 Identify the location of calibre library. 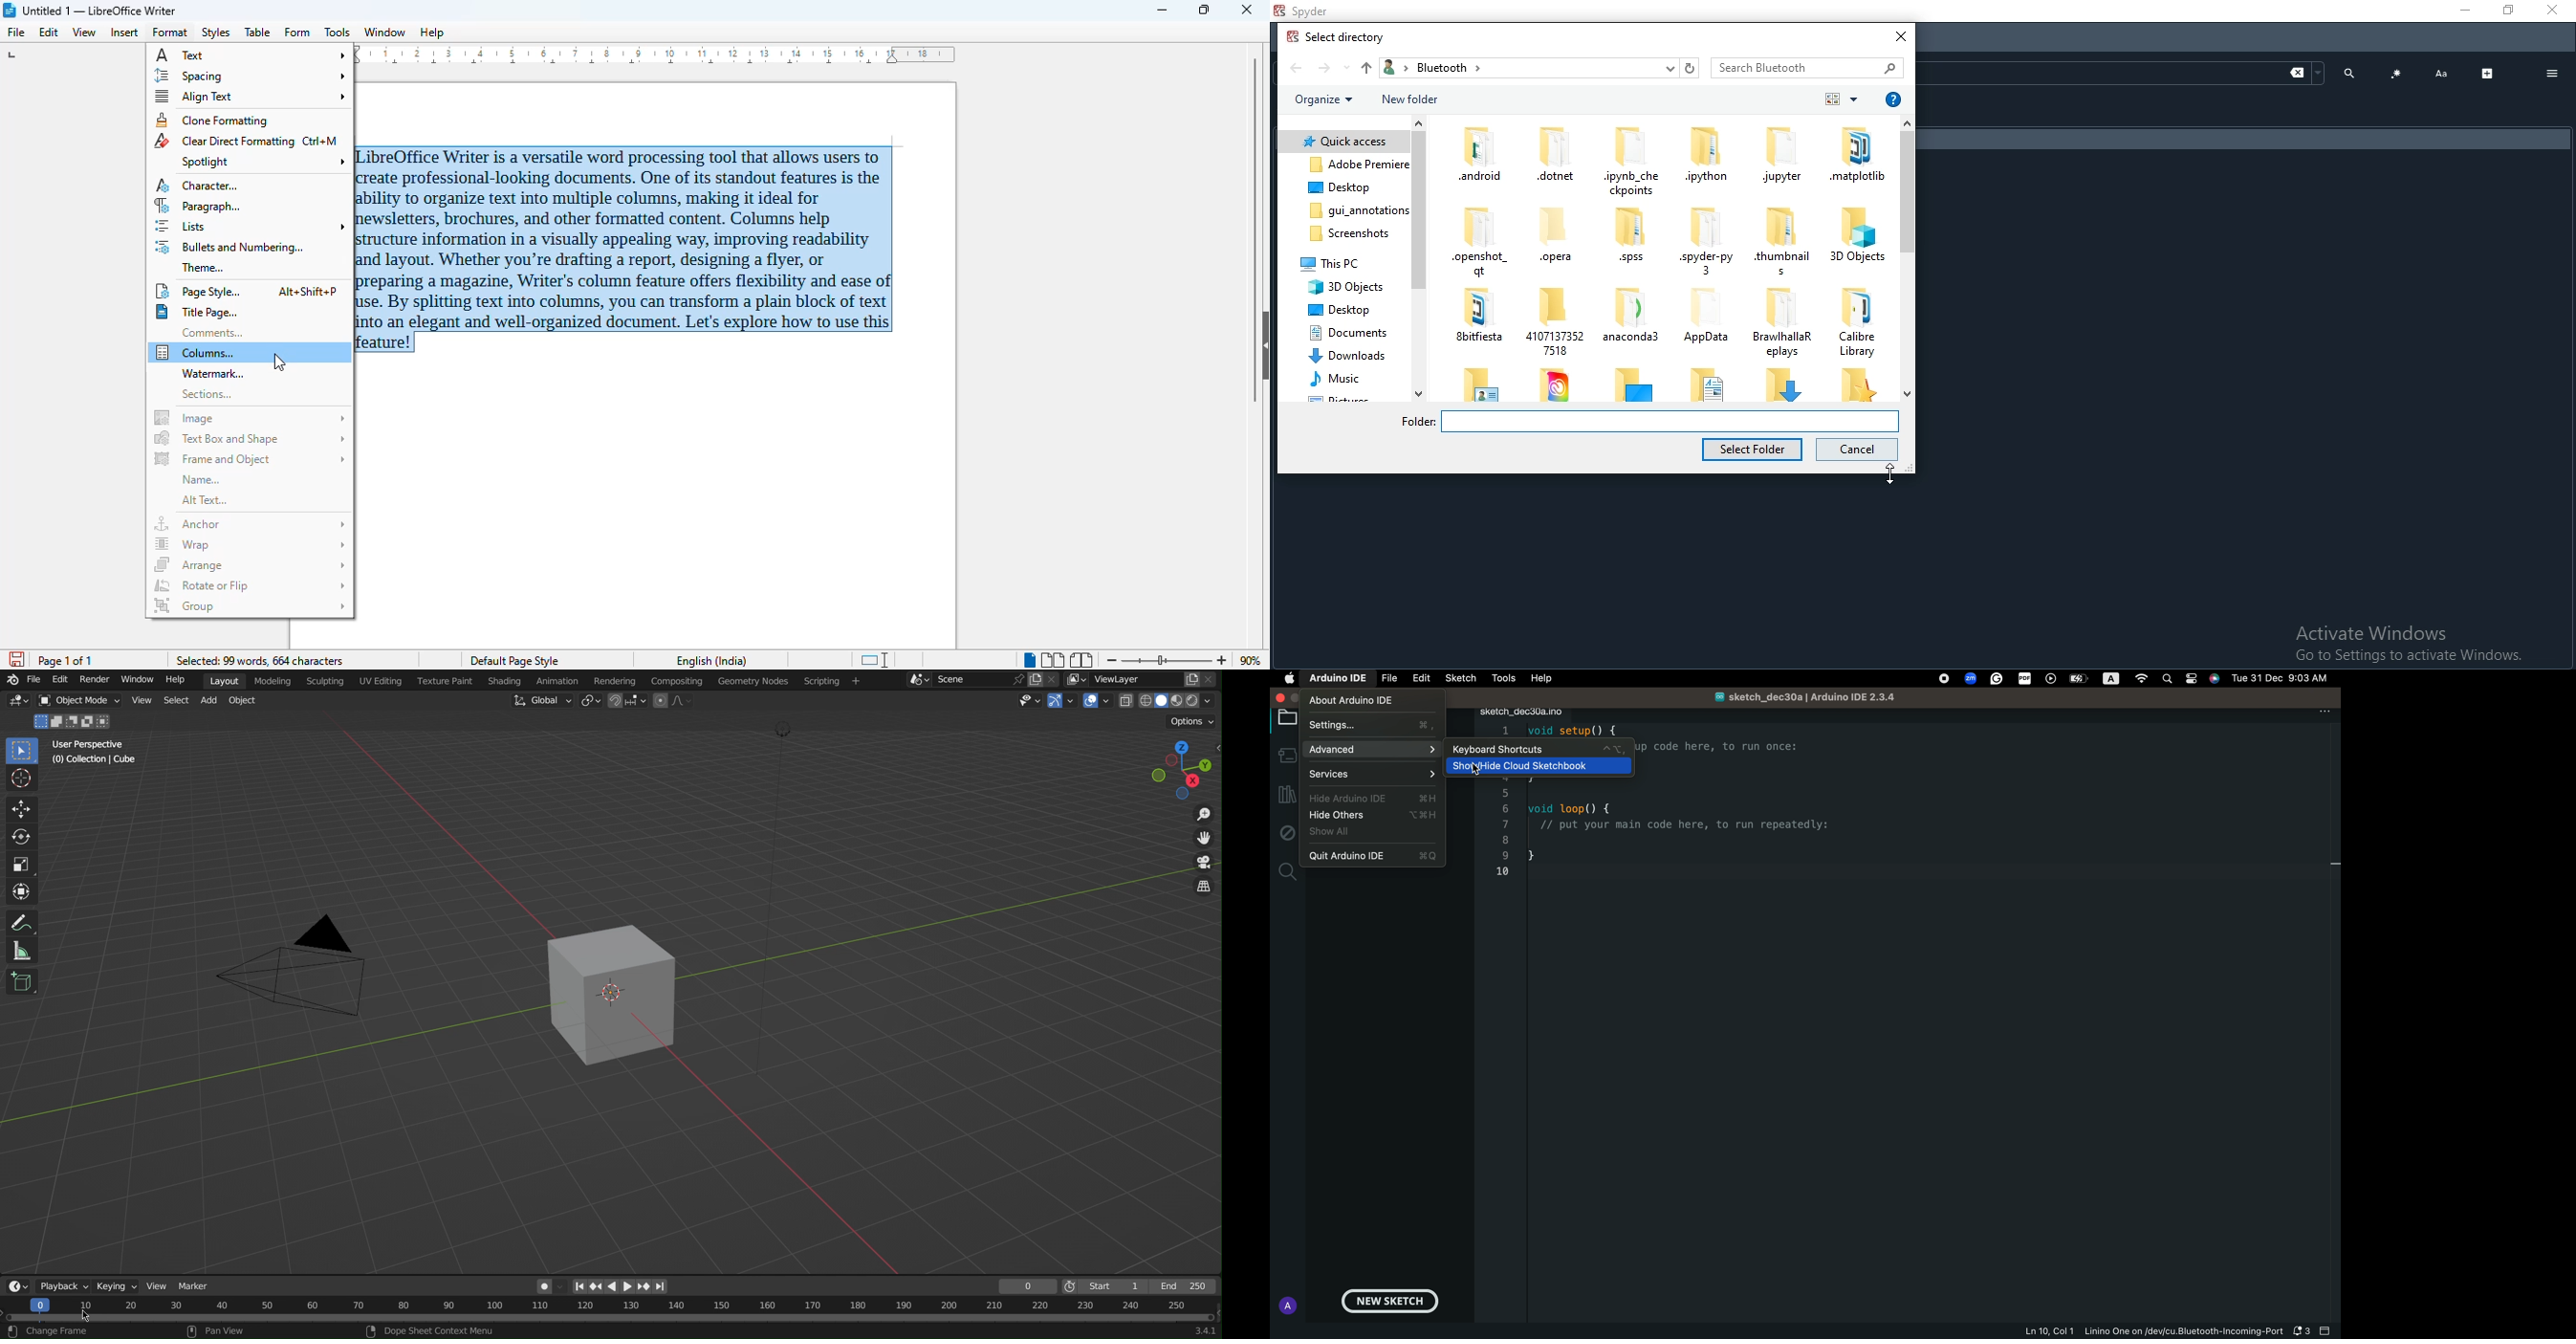
(1854, 318).